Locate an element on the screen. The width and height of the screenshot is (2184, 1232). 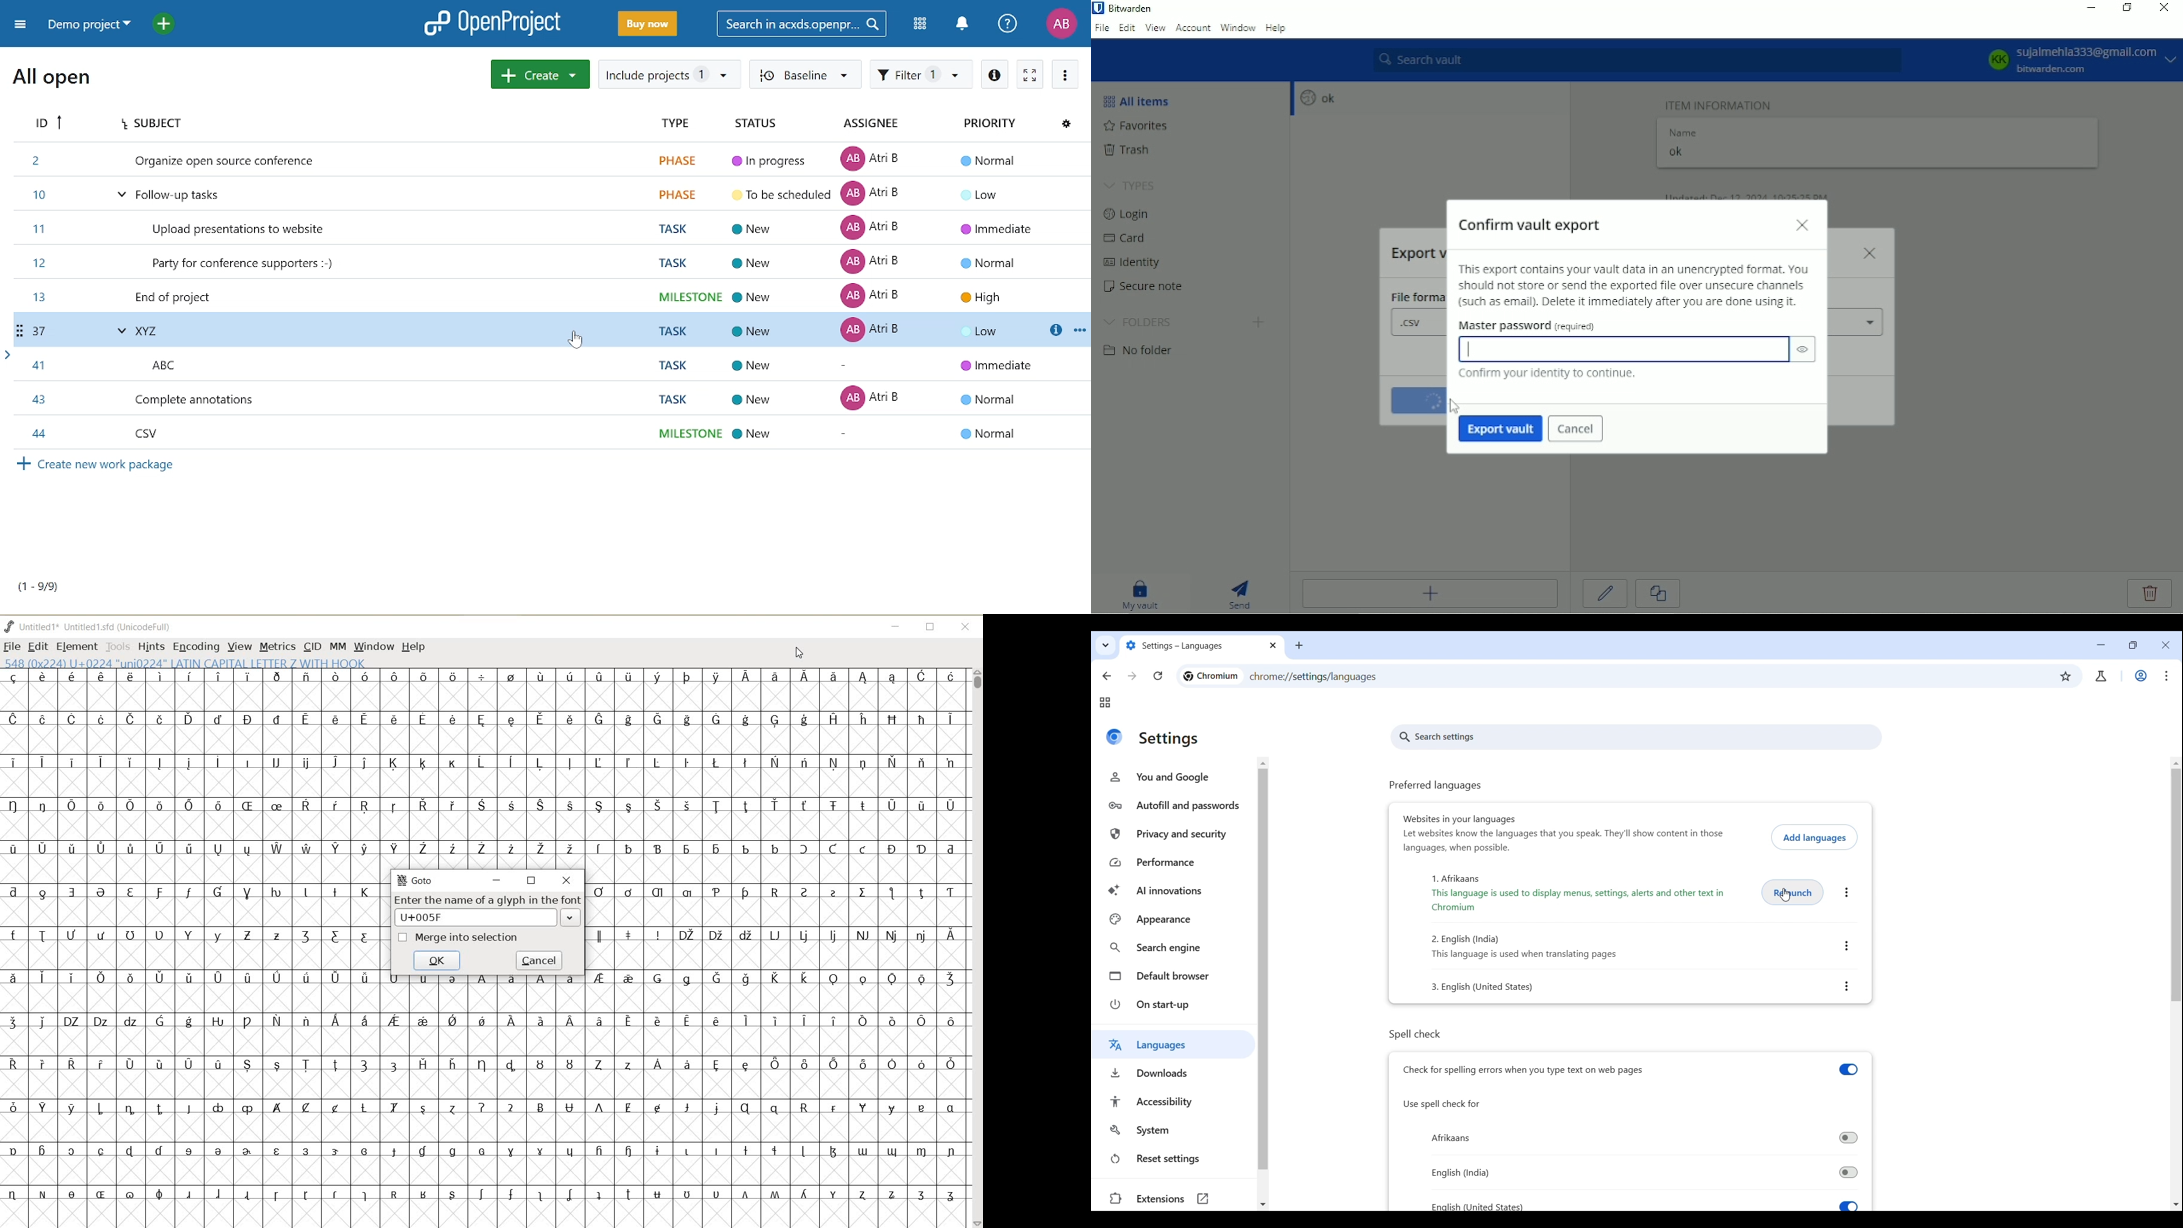
Close interface is located at coordinates (2167, 645).